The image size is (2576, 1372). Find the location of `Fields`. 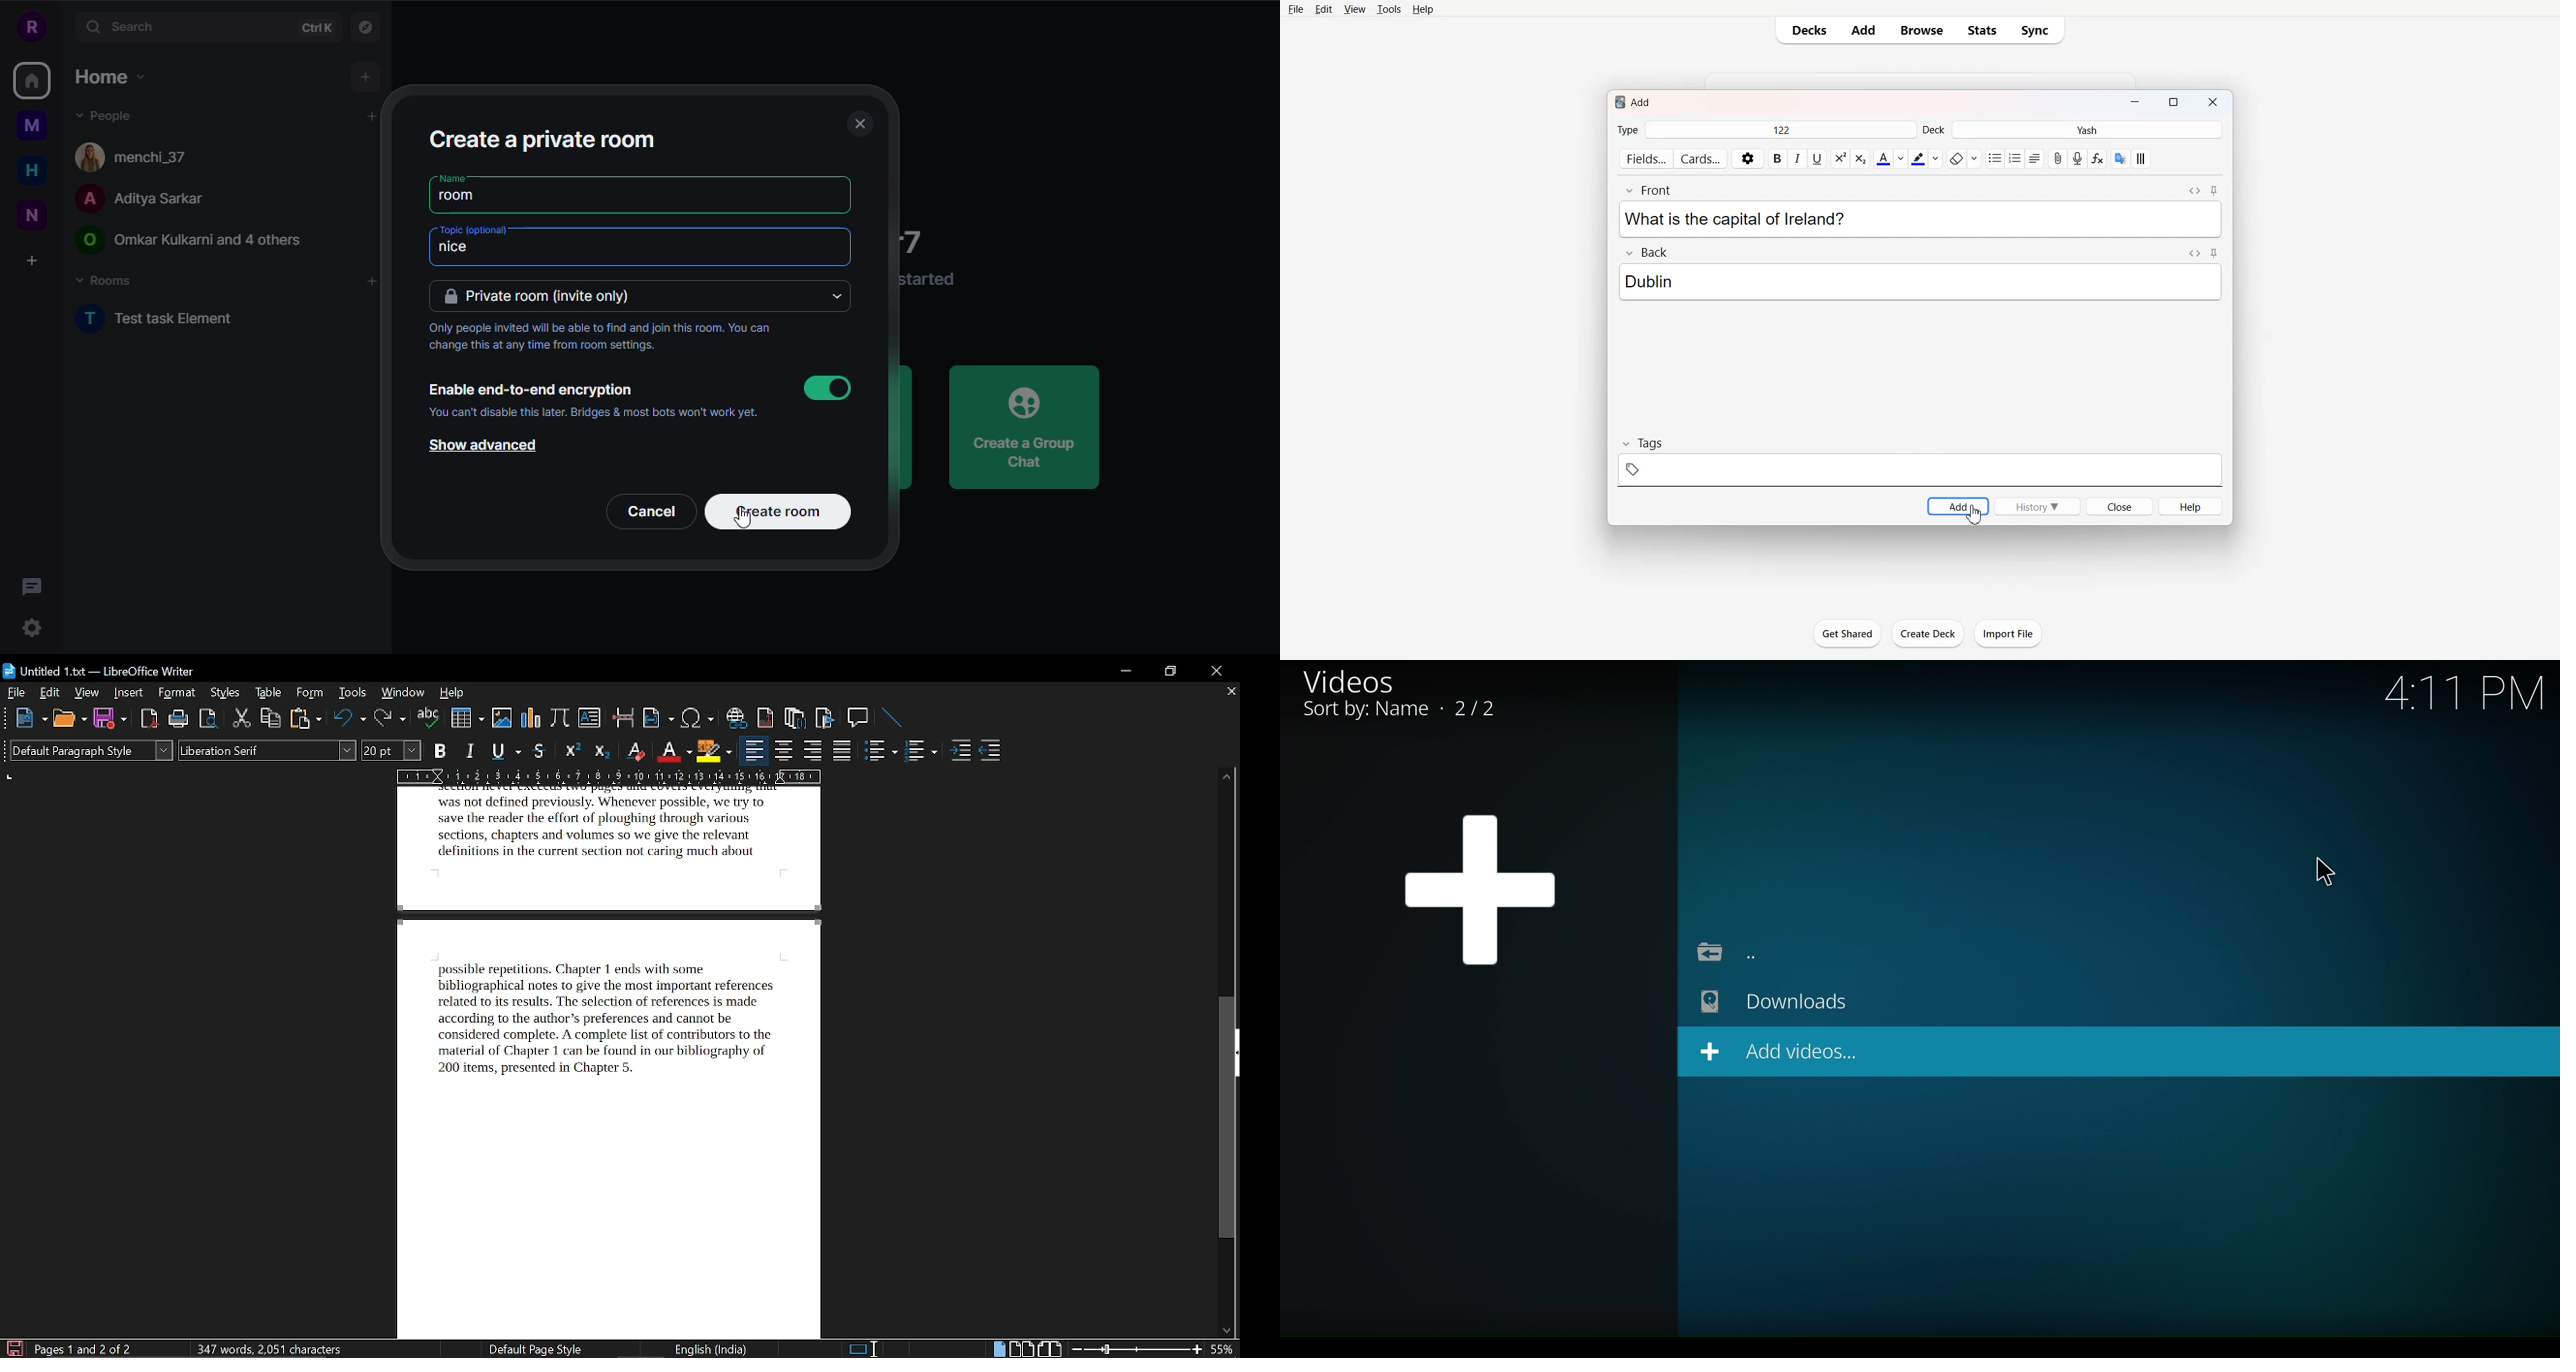

Fields is located at coordinates (1645, 158).